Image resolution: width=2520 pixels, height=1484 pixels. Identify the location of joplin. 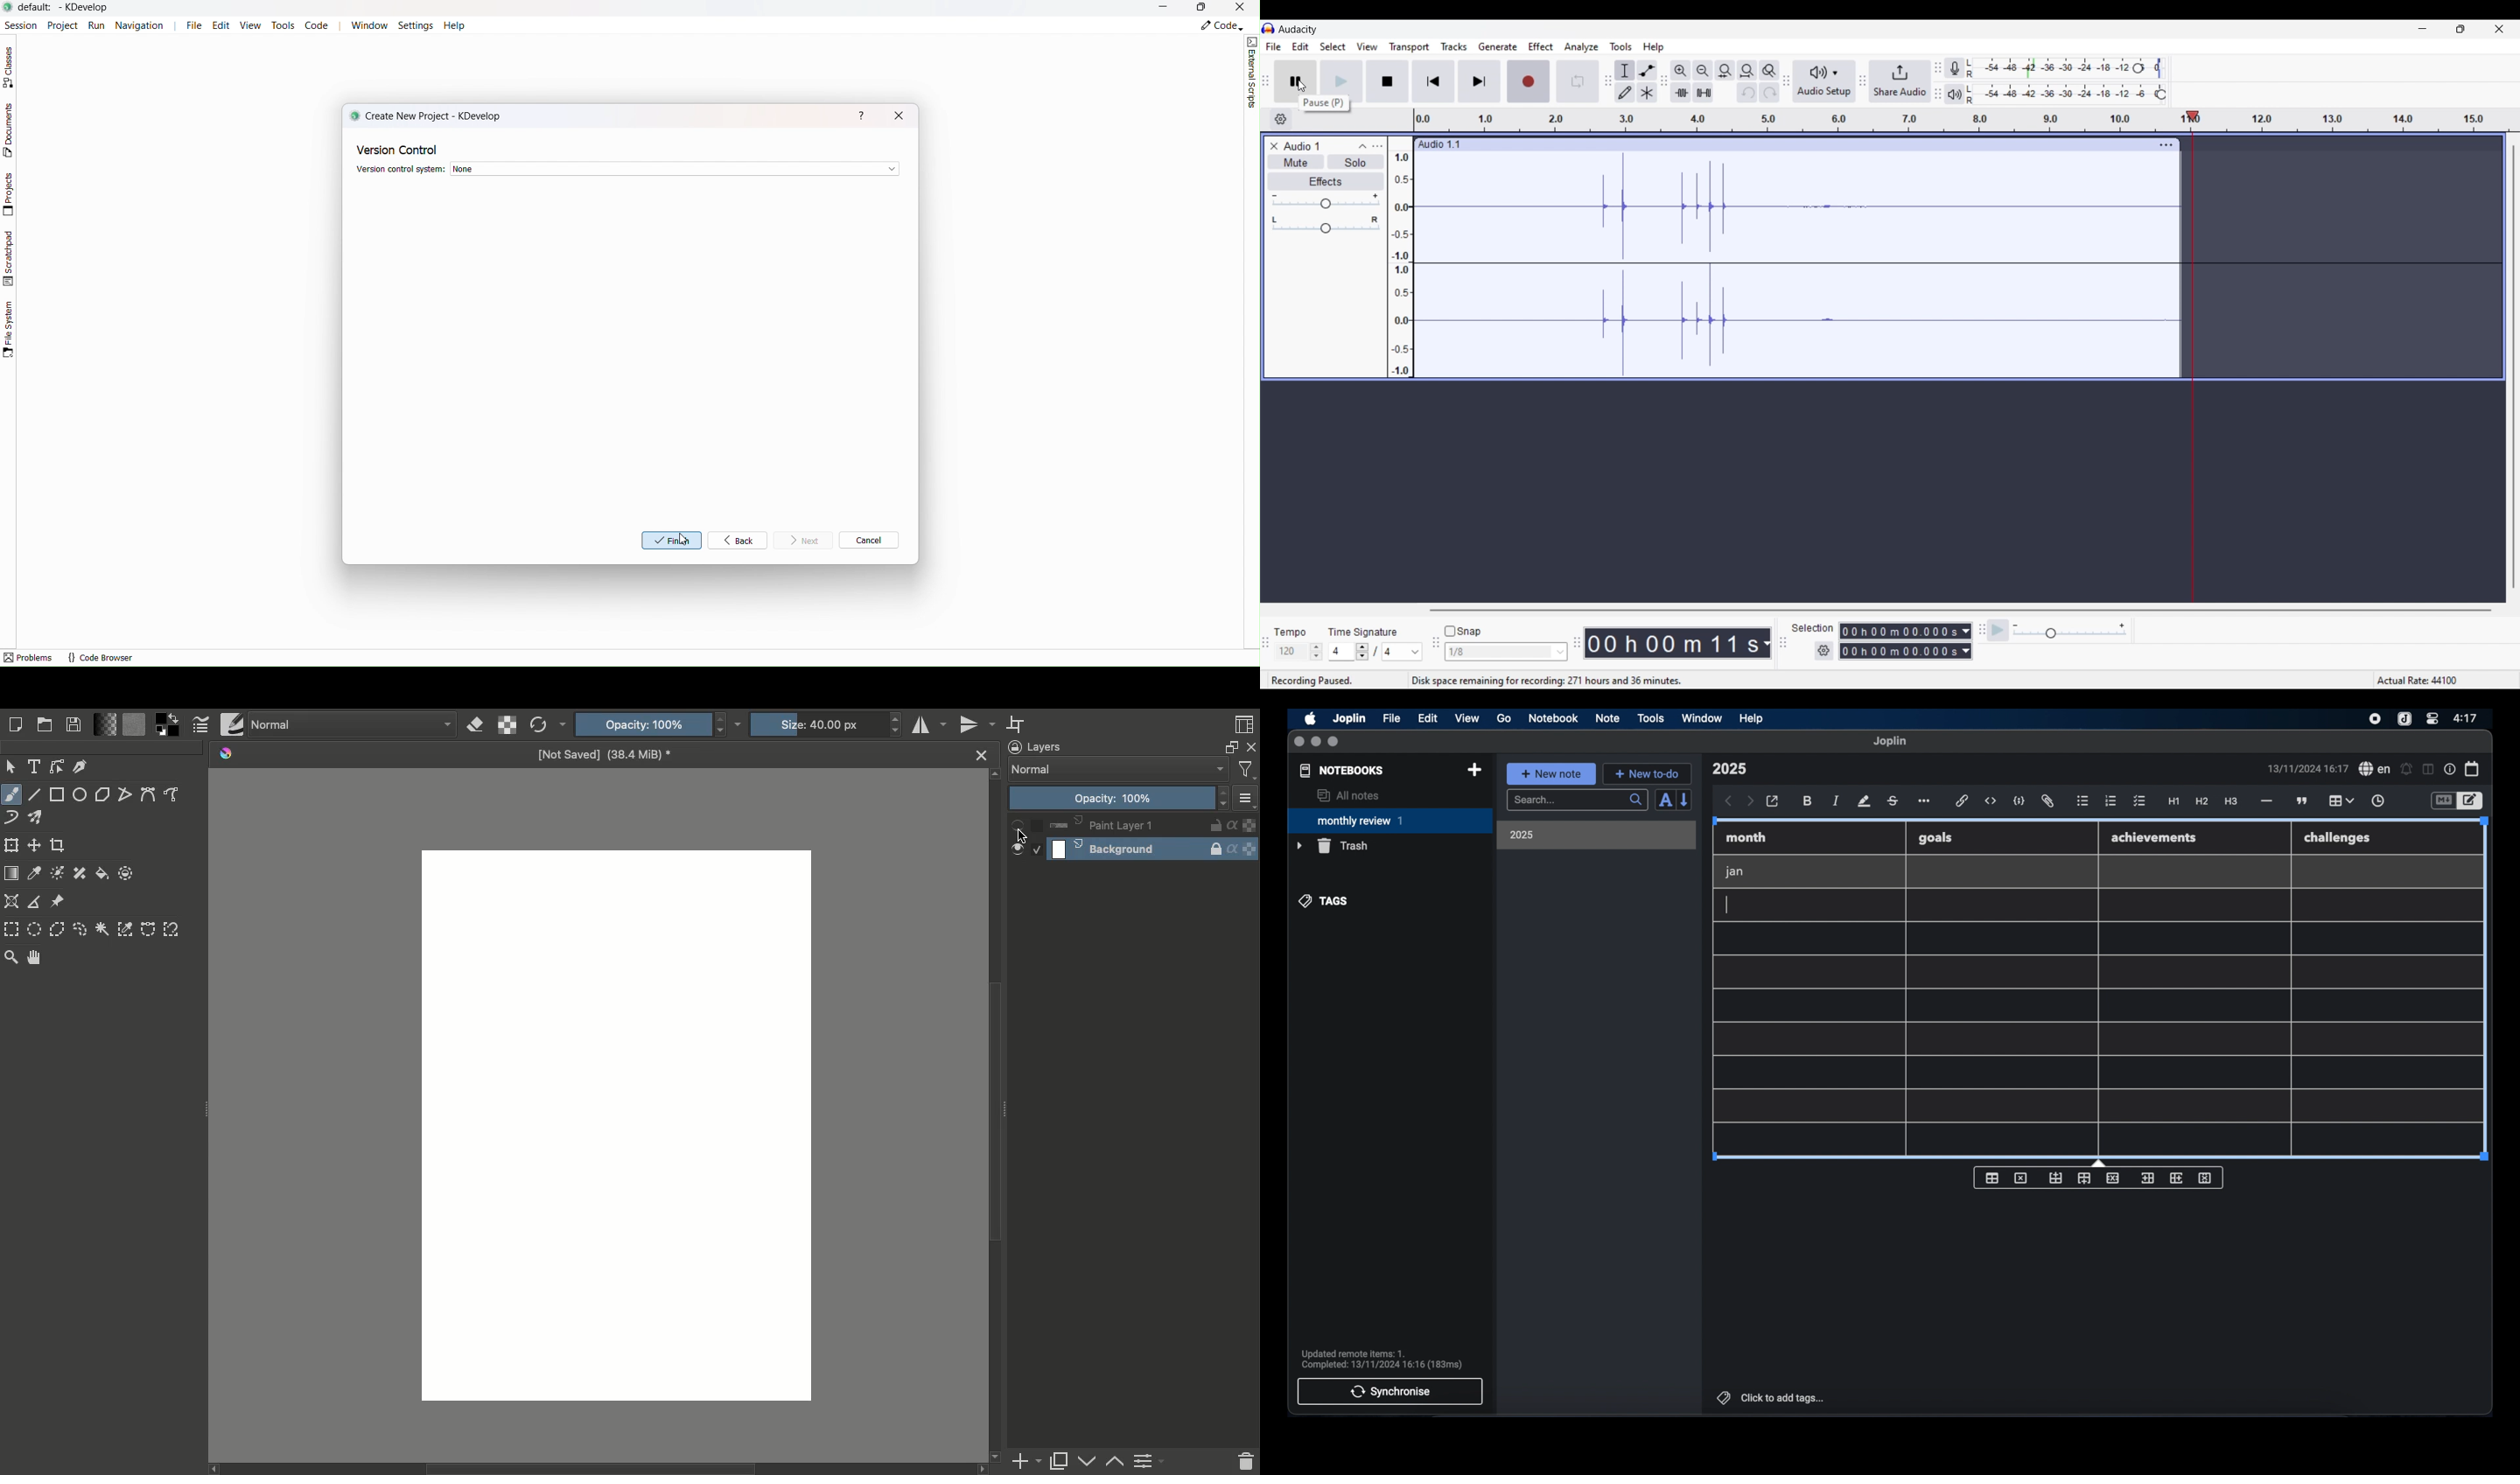
(1890, 741).